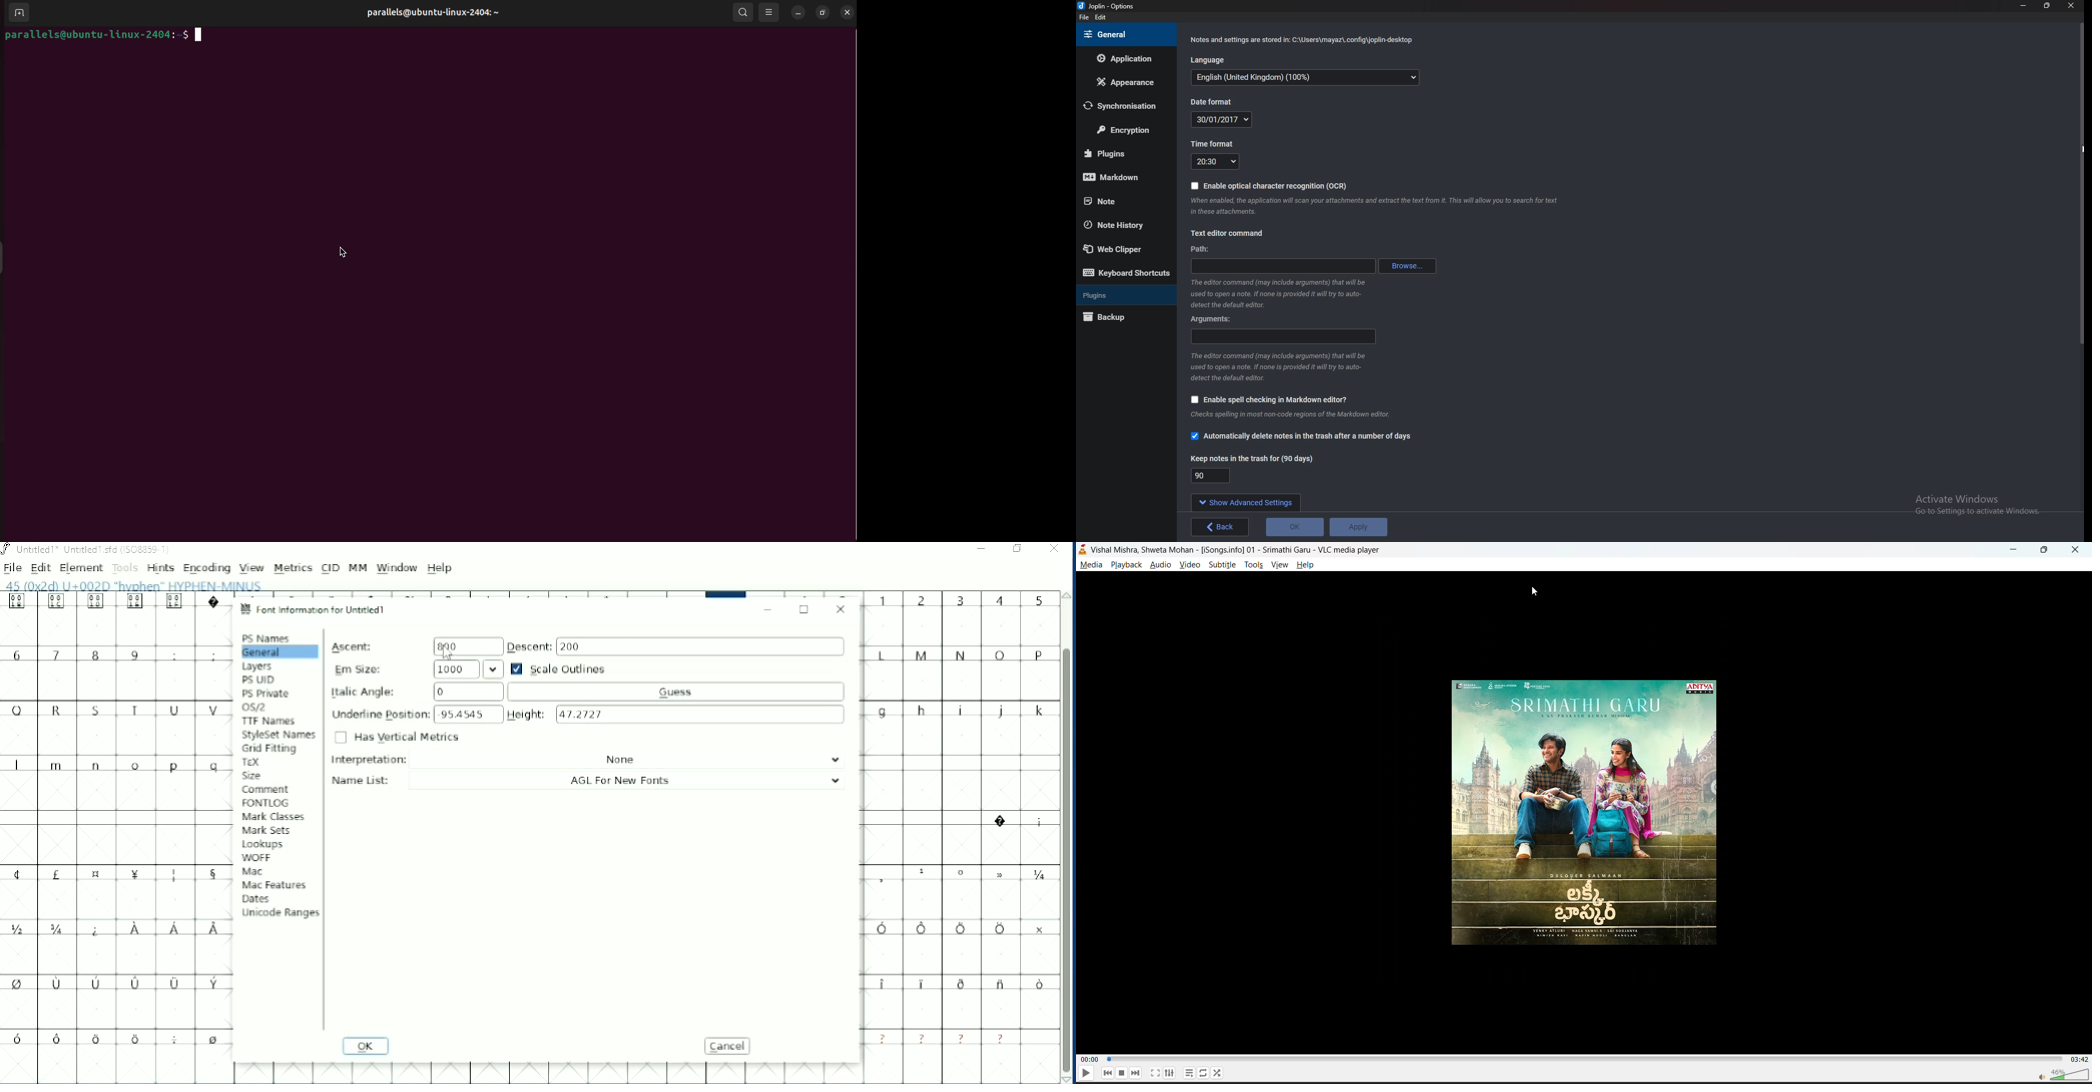 This screenshot has height=1092, width=2100. I want to click on PS UID, so click(259, 680).